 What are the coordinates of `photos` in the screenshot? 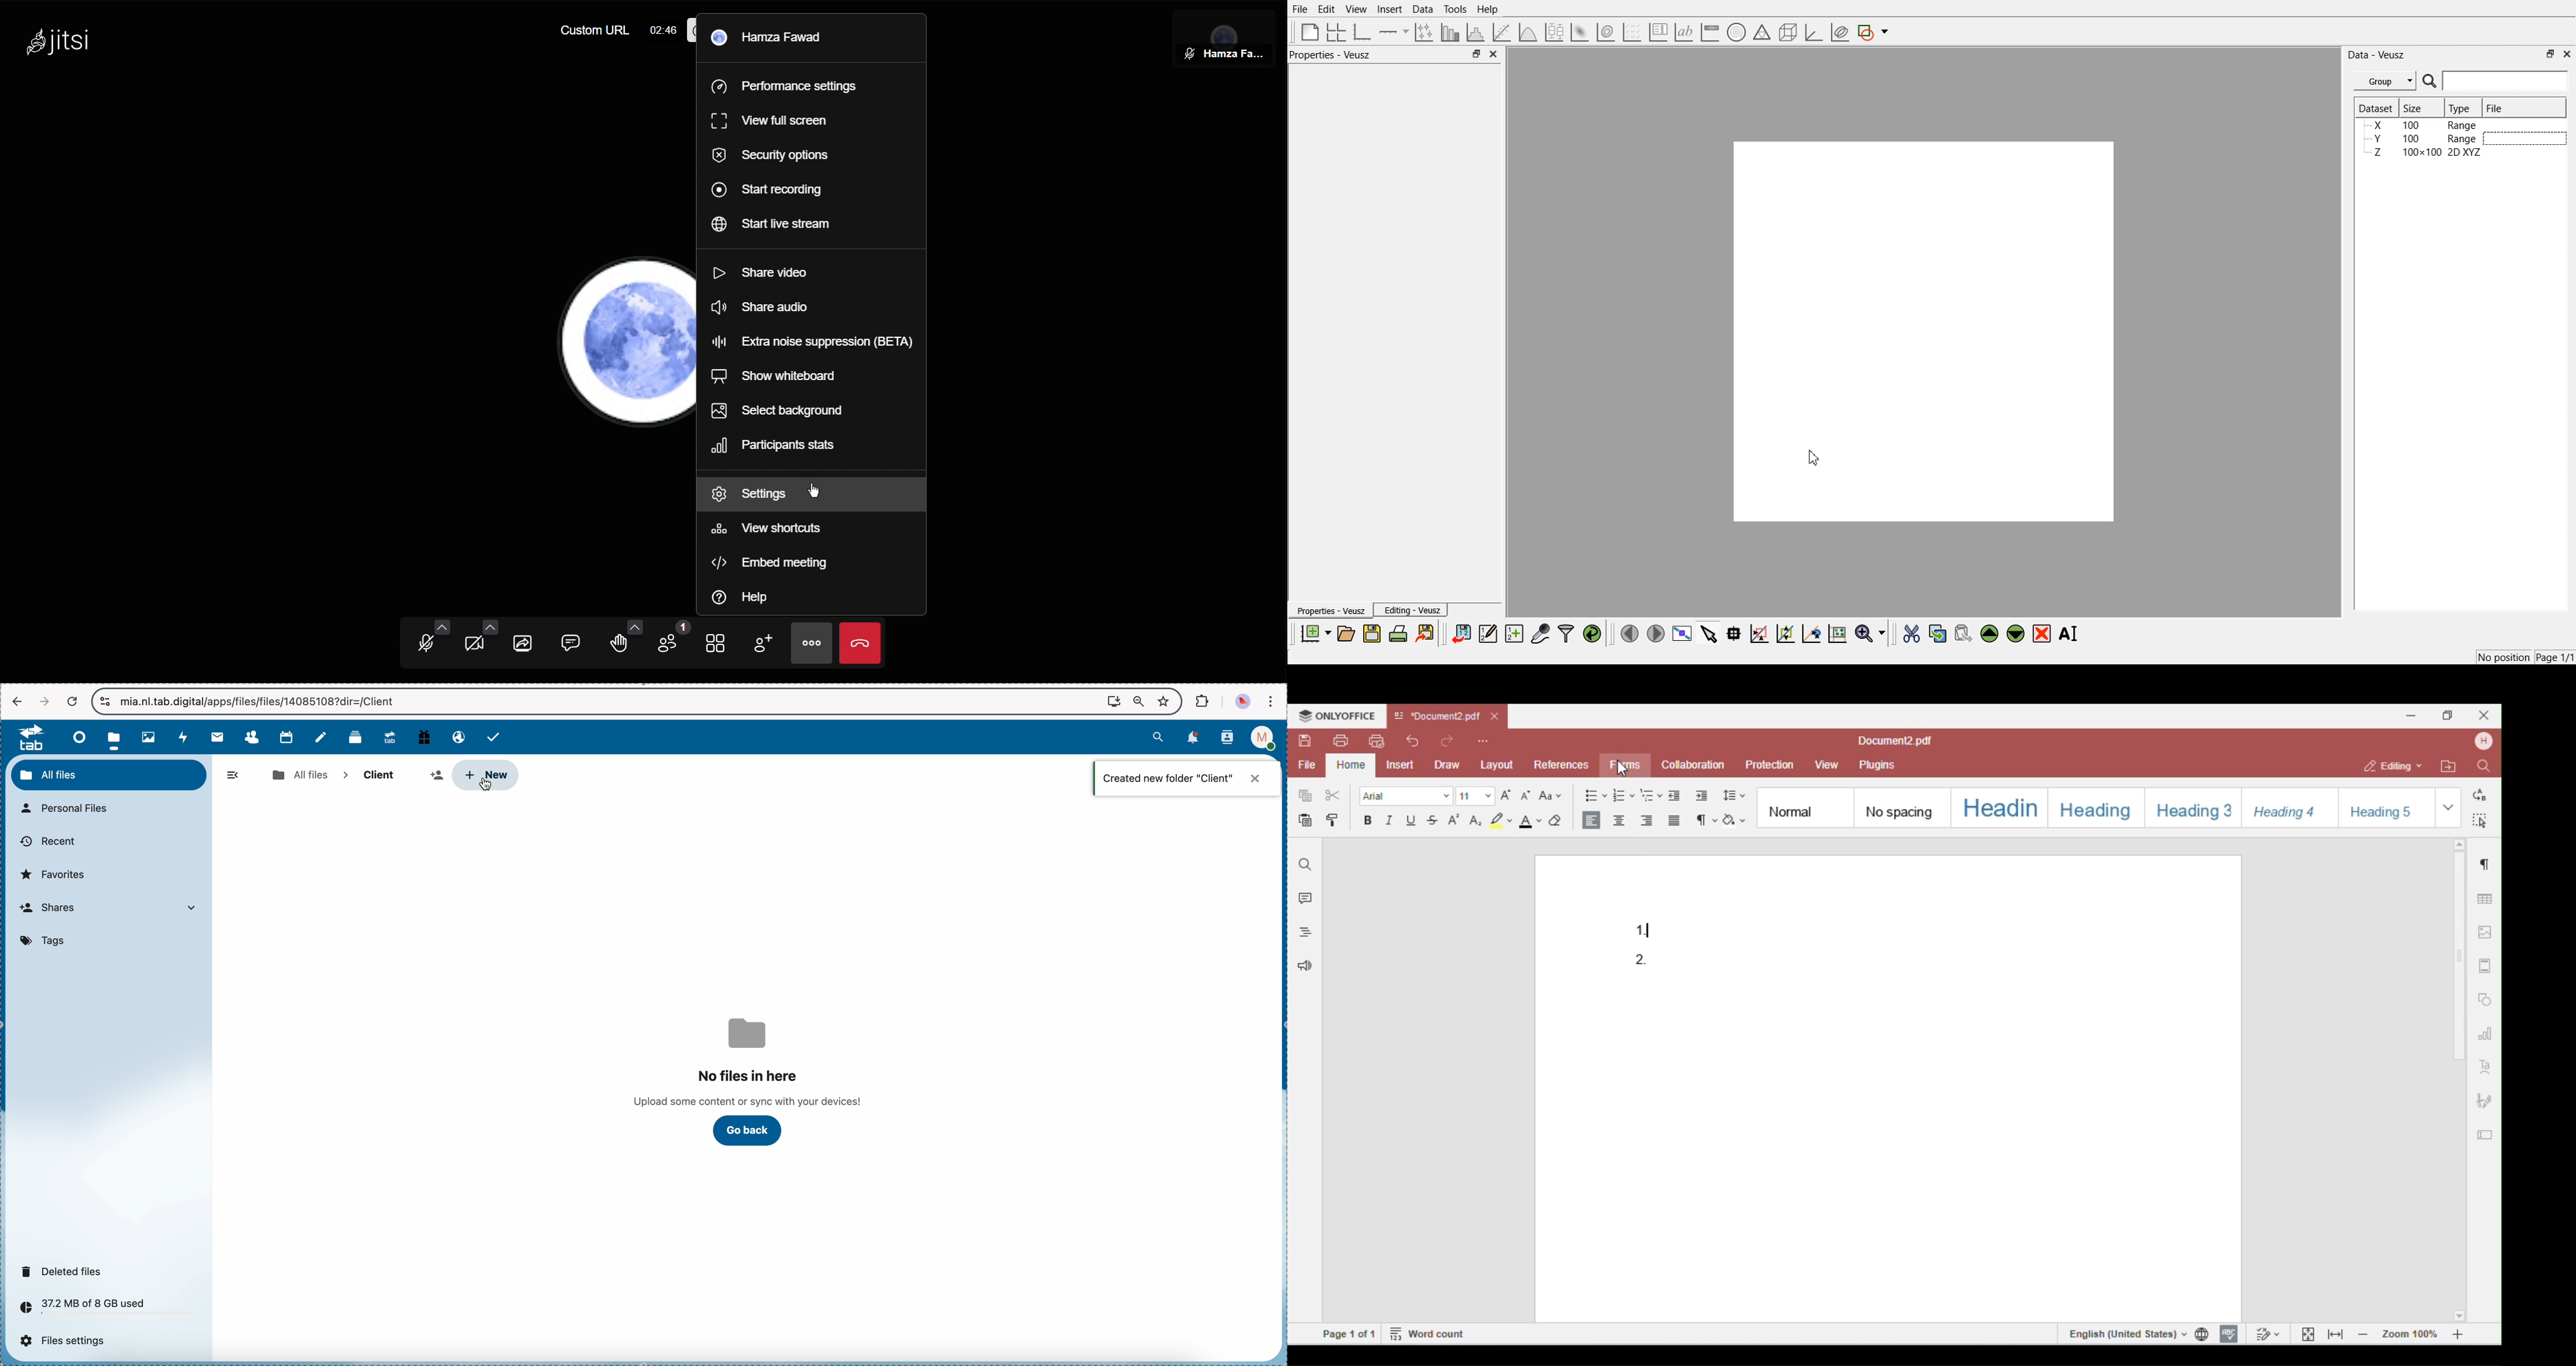 It's located at (151, 737).